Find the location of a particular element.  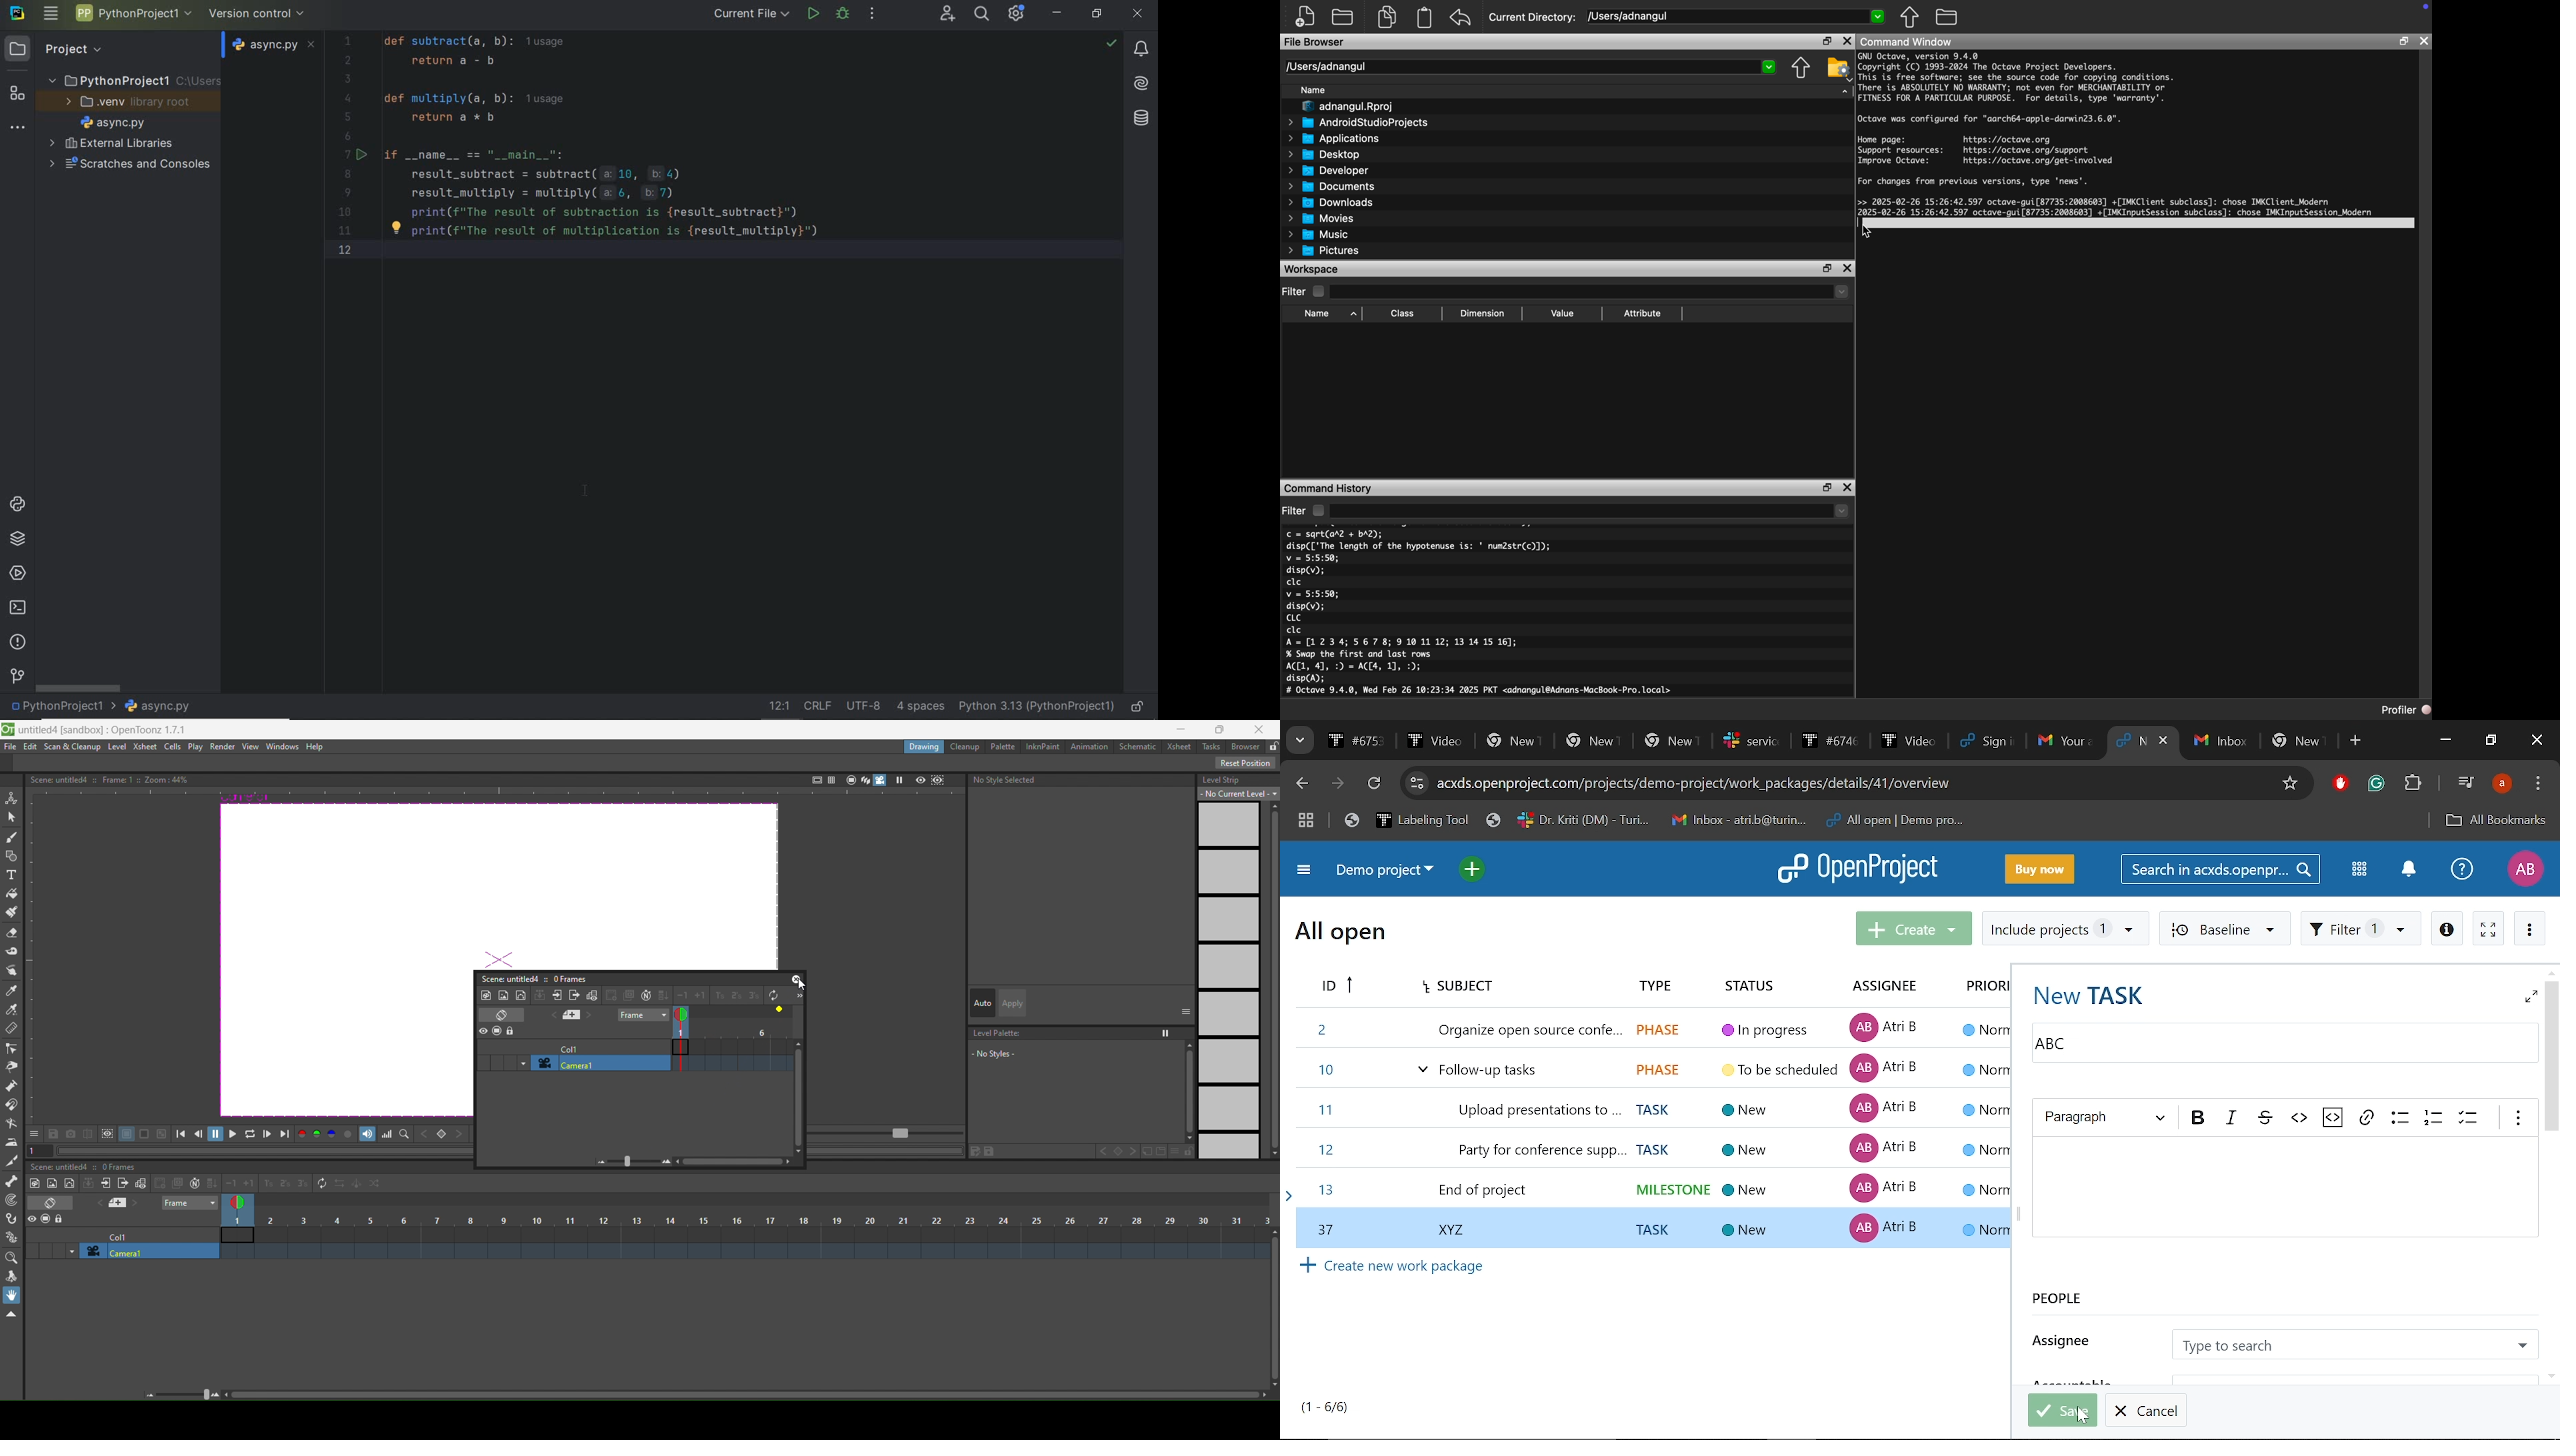

assignee is located at coordinates (2067, 1337).